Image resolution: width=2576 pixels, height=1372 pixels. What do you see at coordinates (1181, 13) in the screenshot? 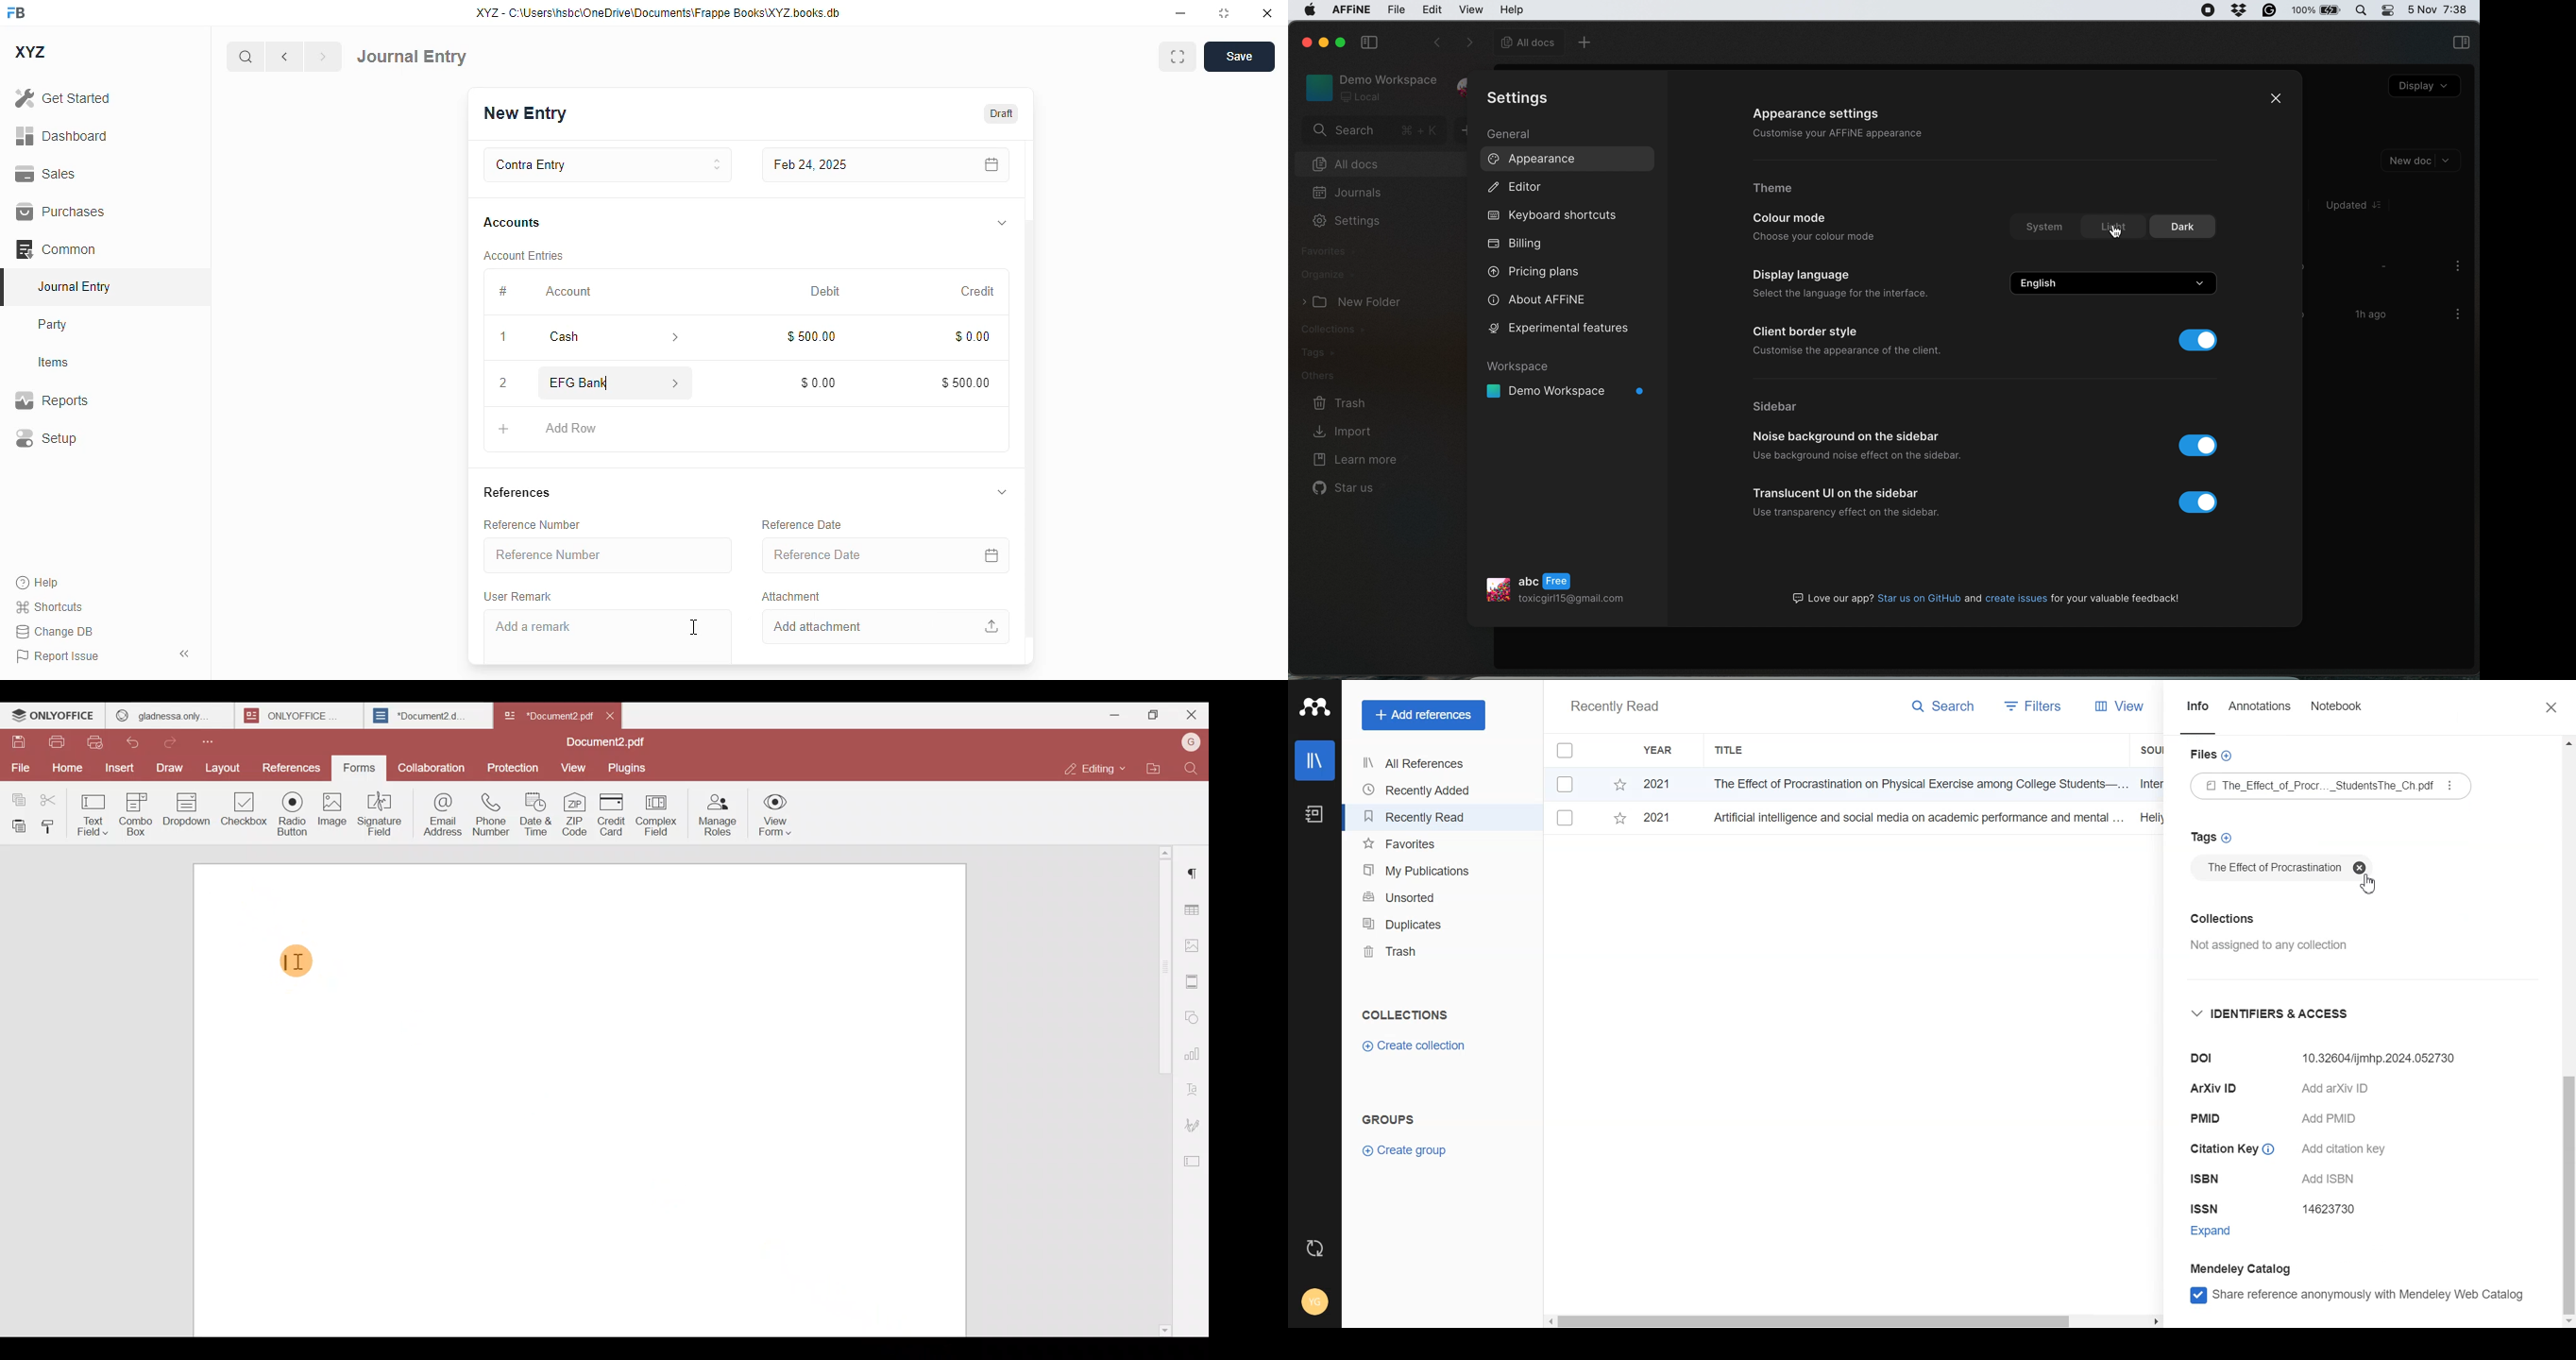
I see `minimize` at bounding box center [1181, 13].